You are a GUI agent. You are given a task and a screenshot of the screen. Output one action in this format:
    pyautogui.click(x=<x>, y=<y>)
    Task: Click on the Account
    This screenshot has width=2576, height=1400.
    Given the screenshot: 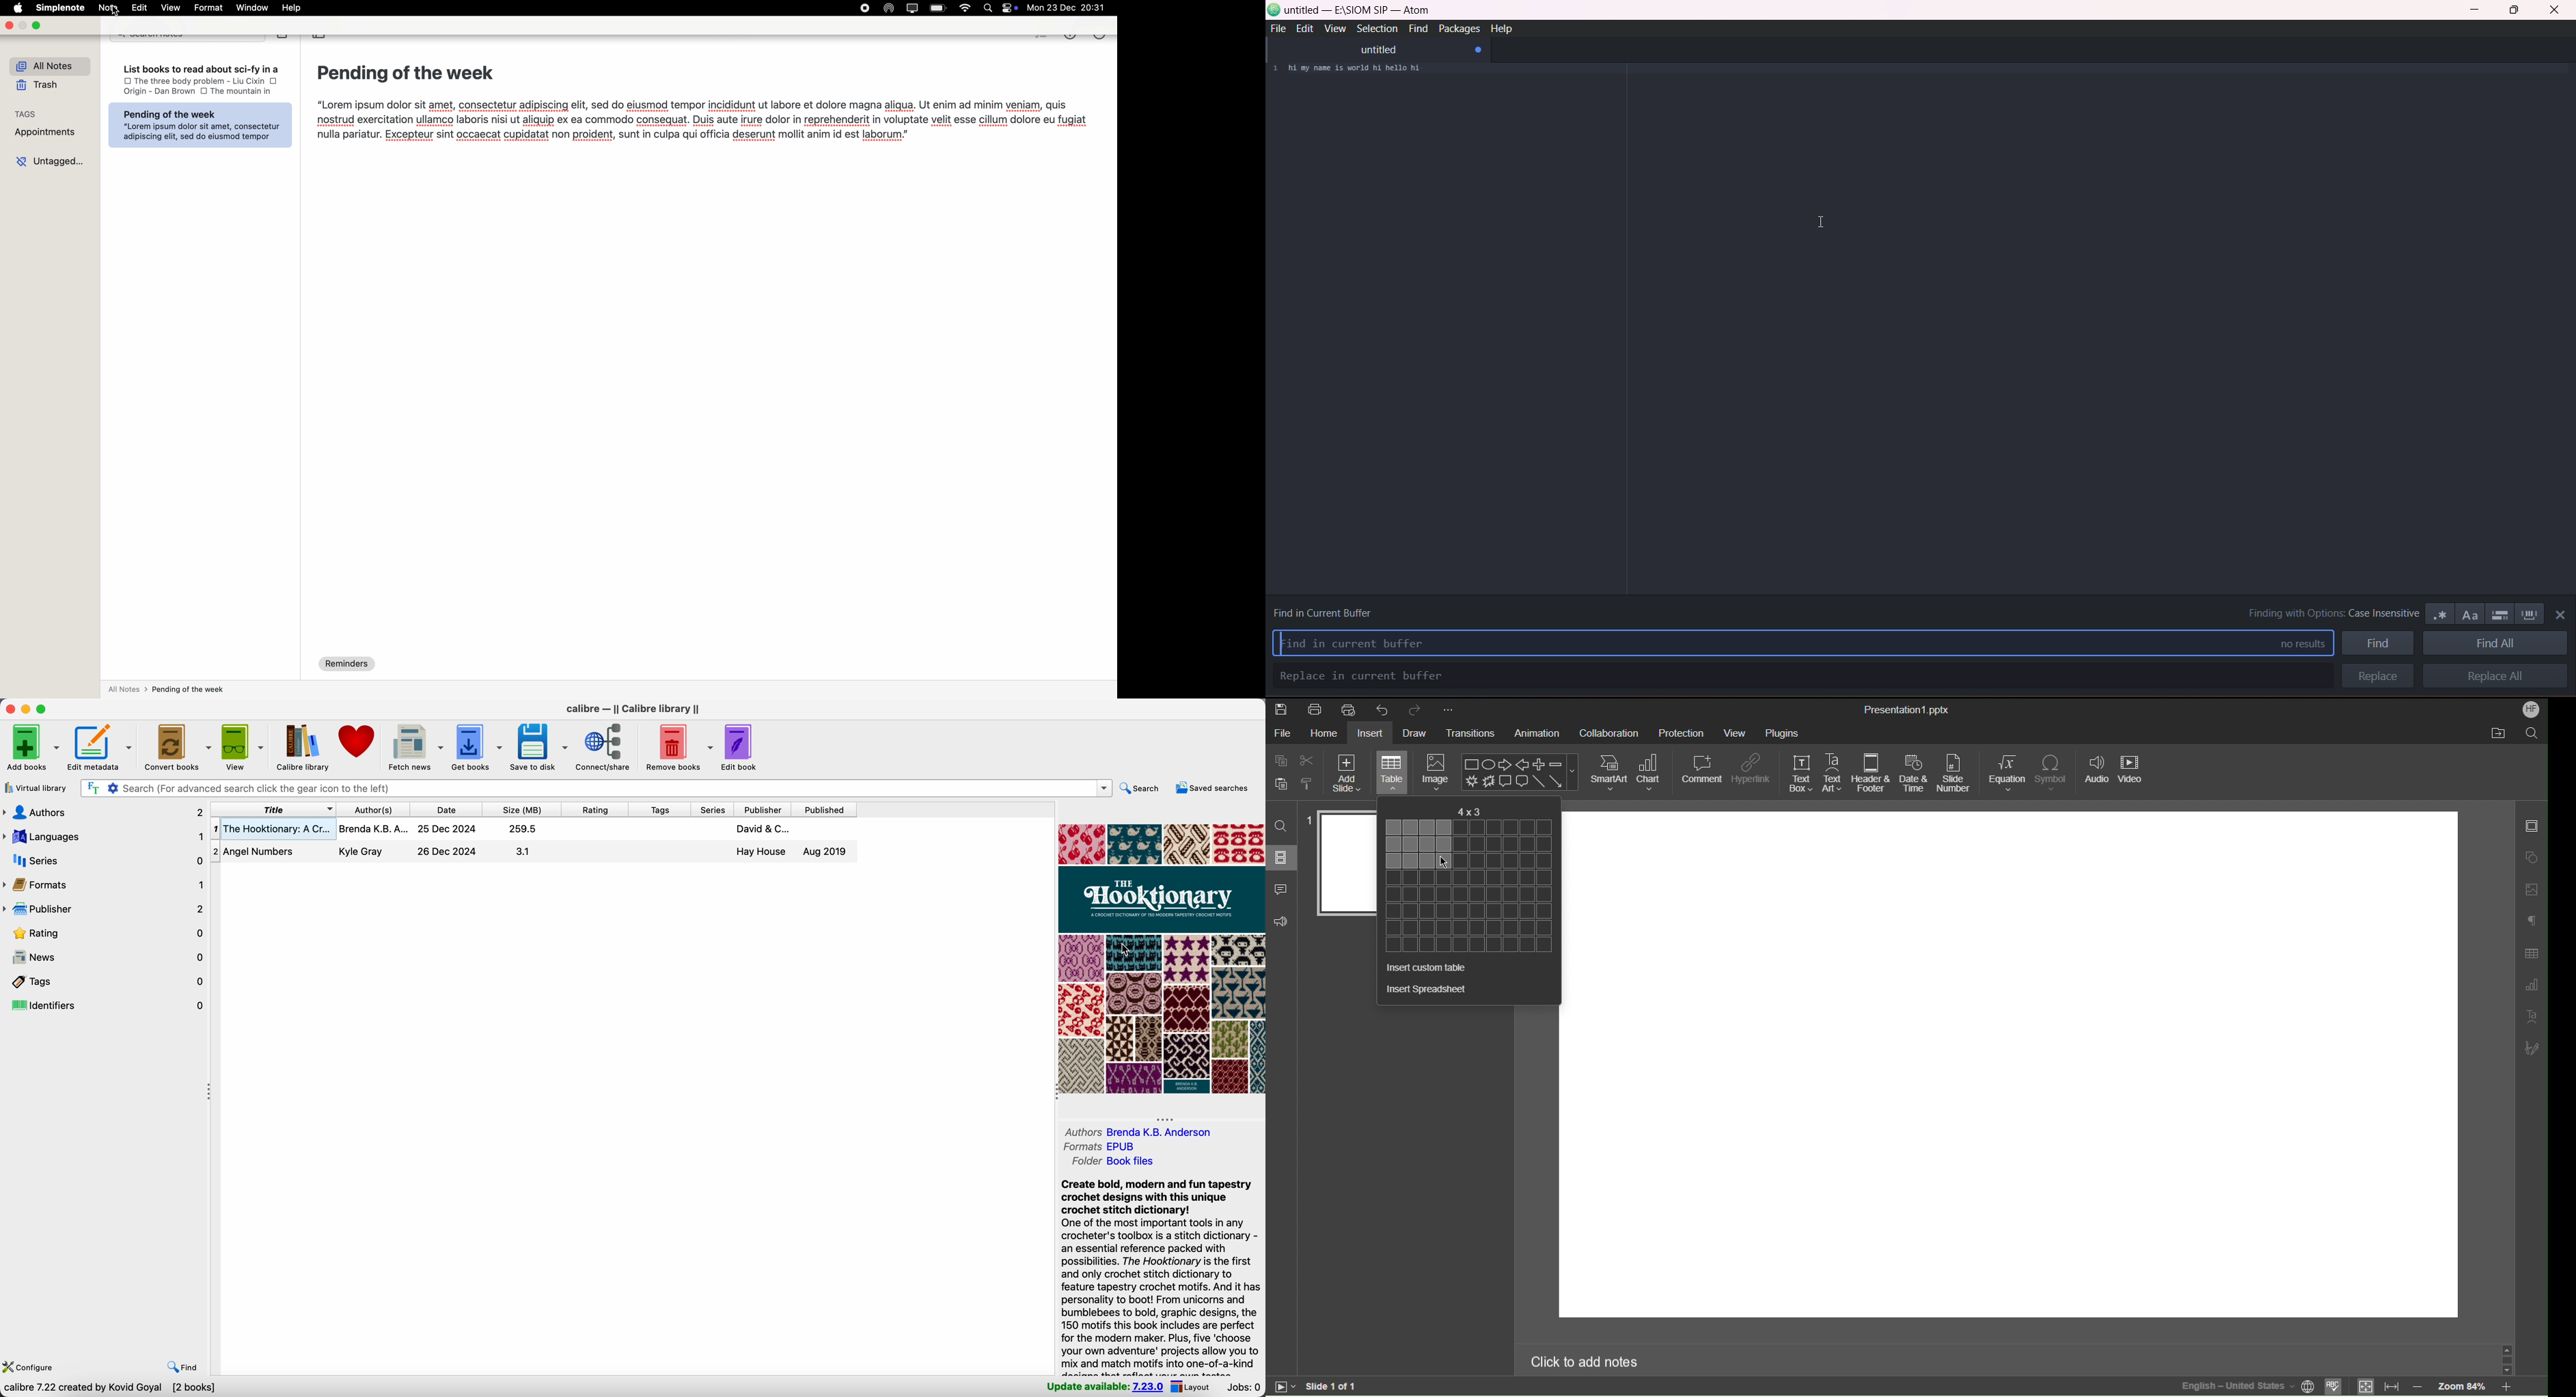 What is the action you would take?
    pyautogui.click(x=2532, y=710)
    